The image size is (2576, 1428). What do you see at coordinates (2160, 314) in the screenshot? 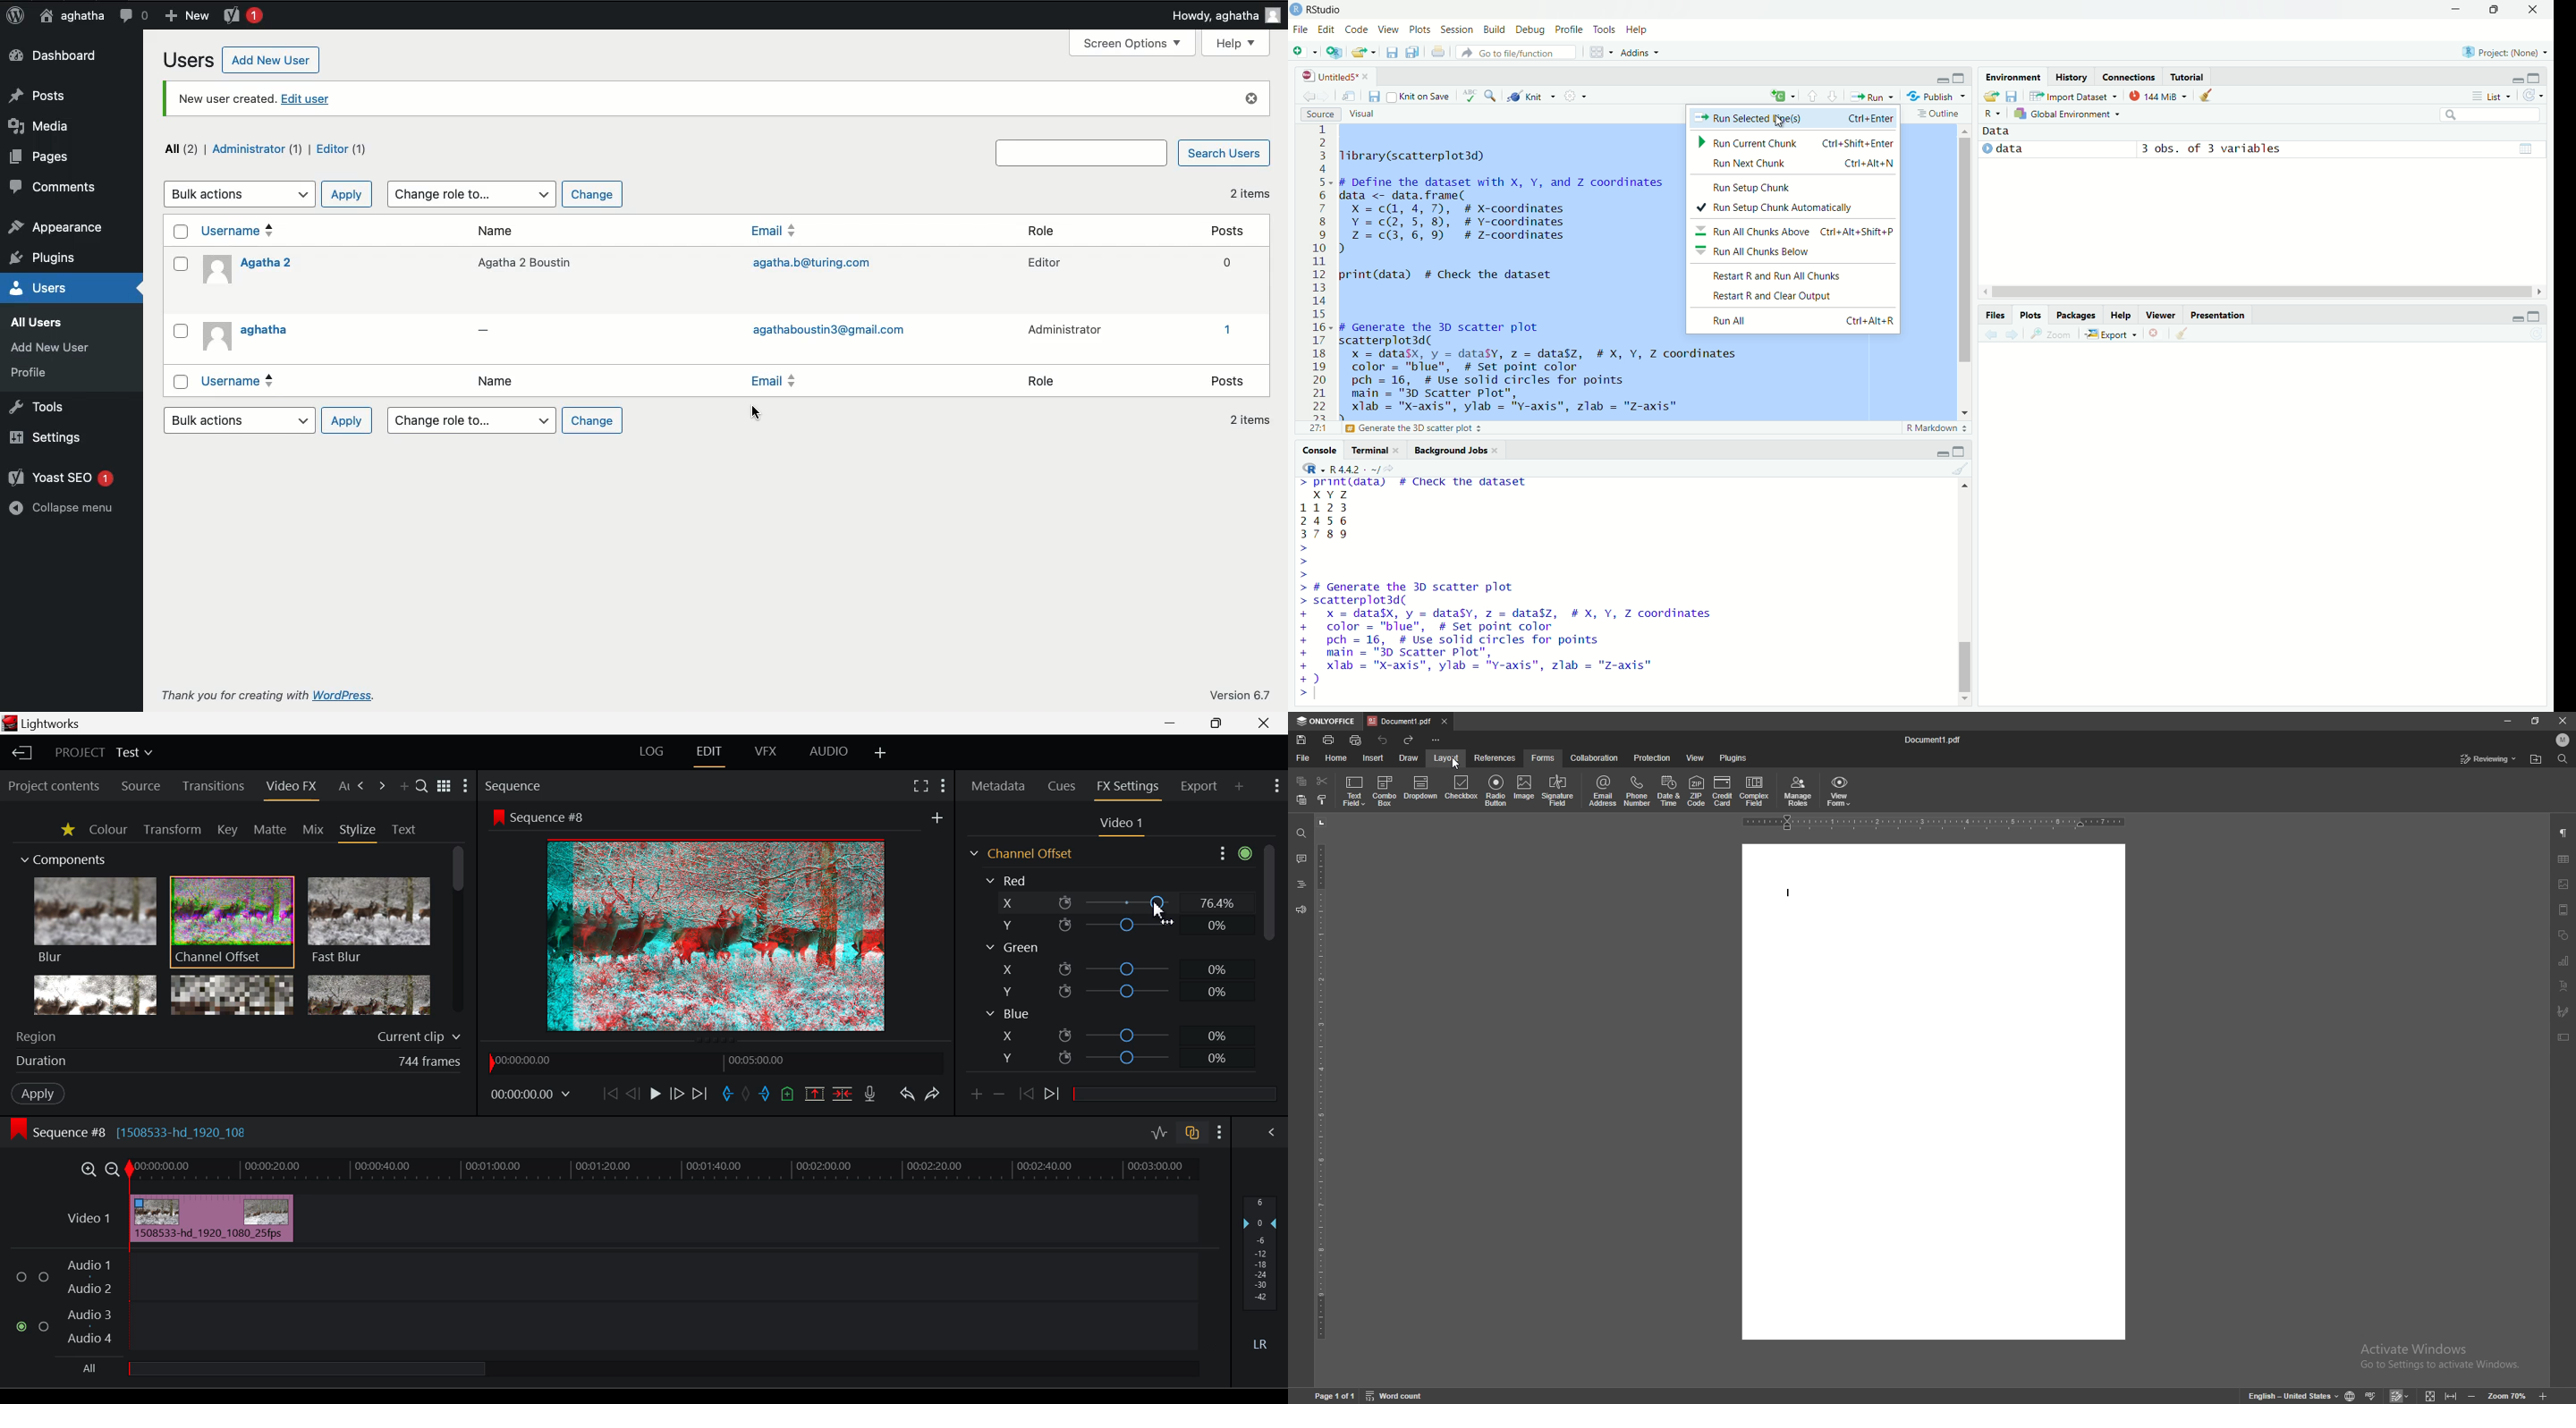
I see `viewer` at bounding box center [2160, 314].